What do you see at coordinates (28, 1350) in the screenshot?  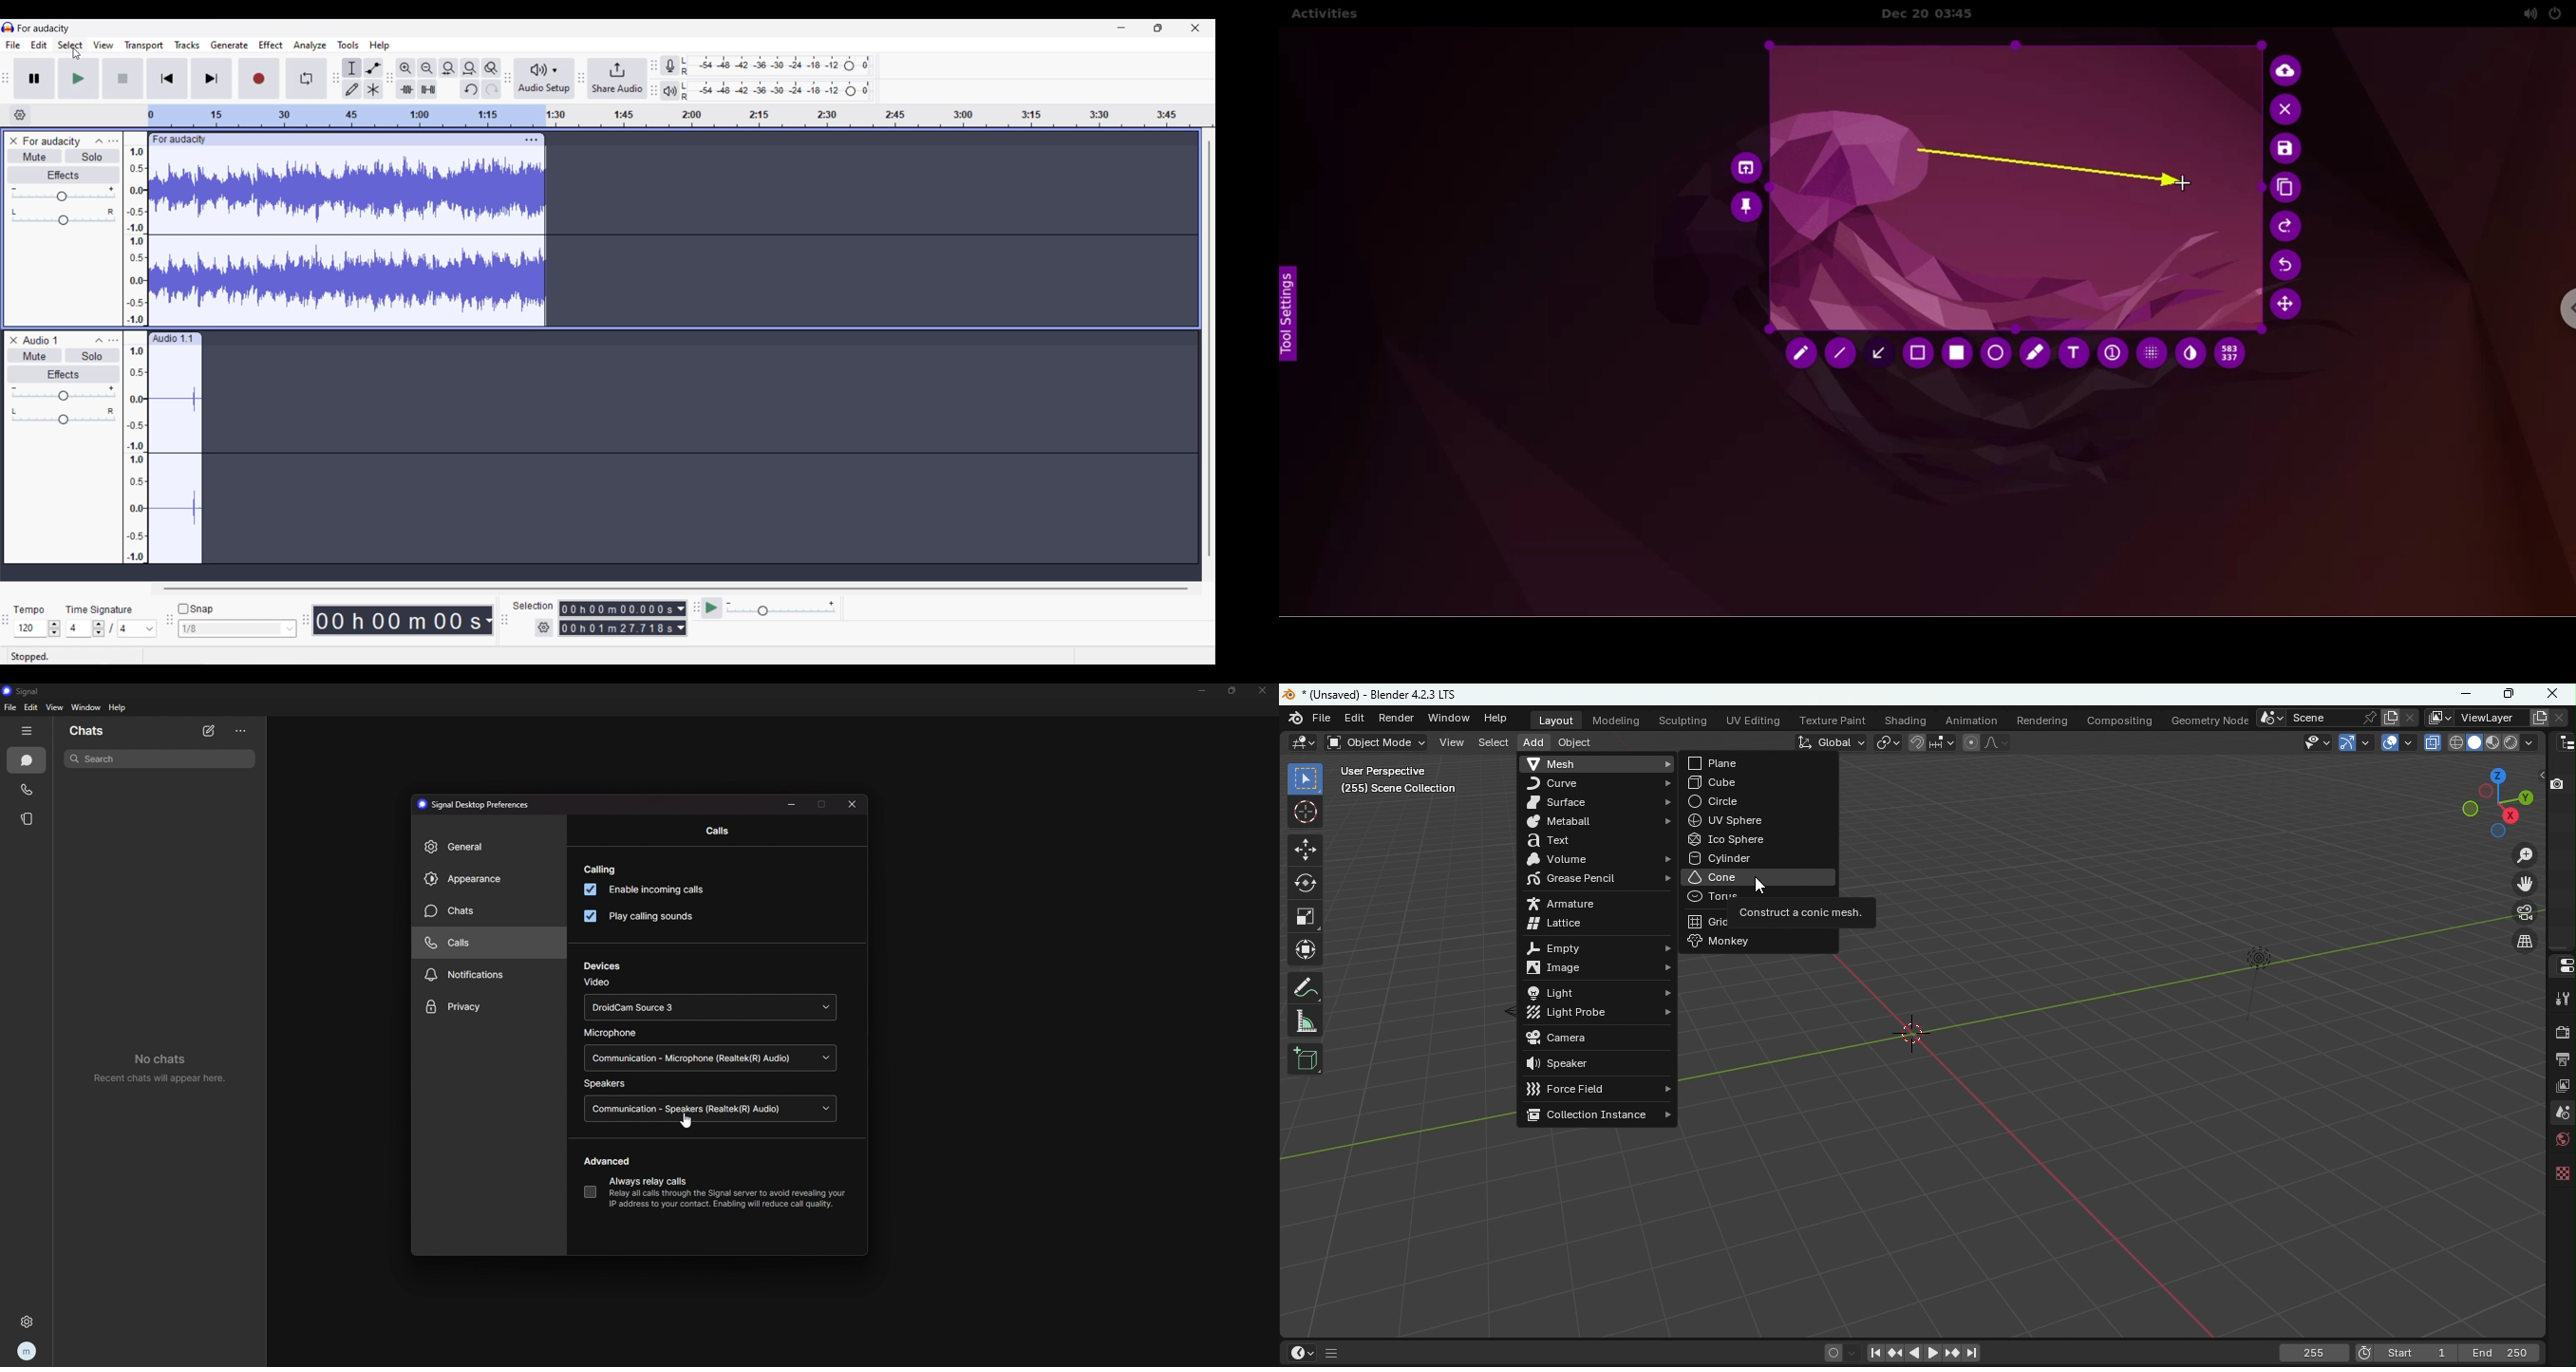 I see `profile` at bounding box center [28, 1350].